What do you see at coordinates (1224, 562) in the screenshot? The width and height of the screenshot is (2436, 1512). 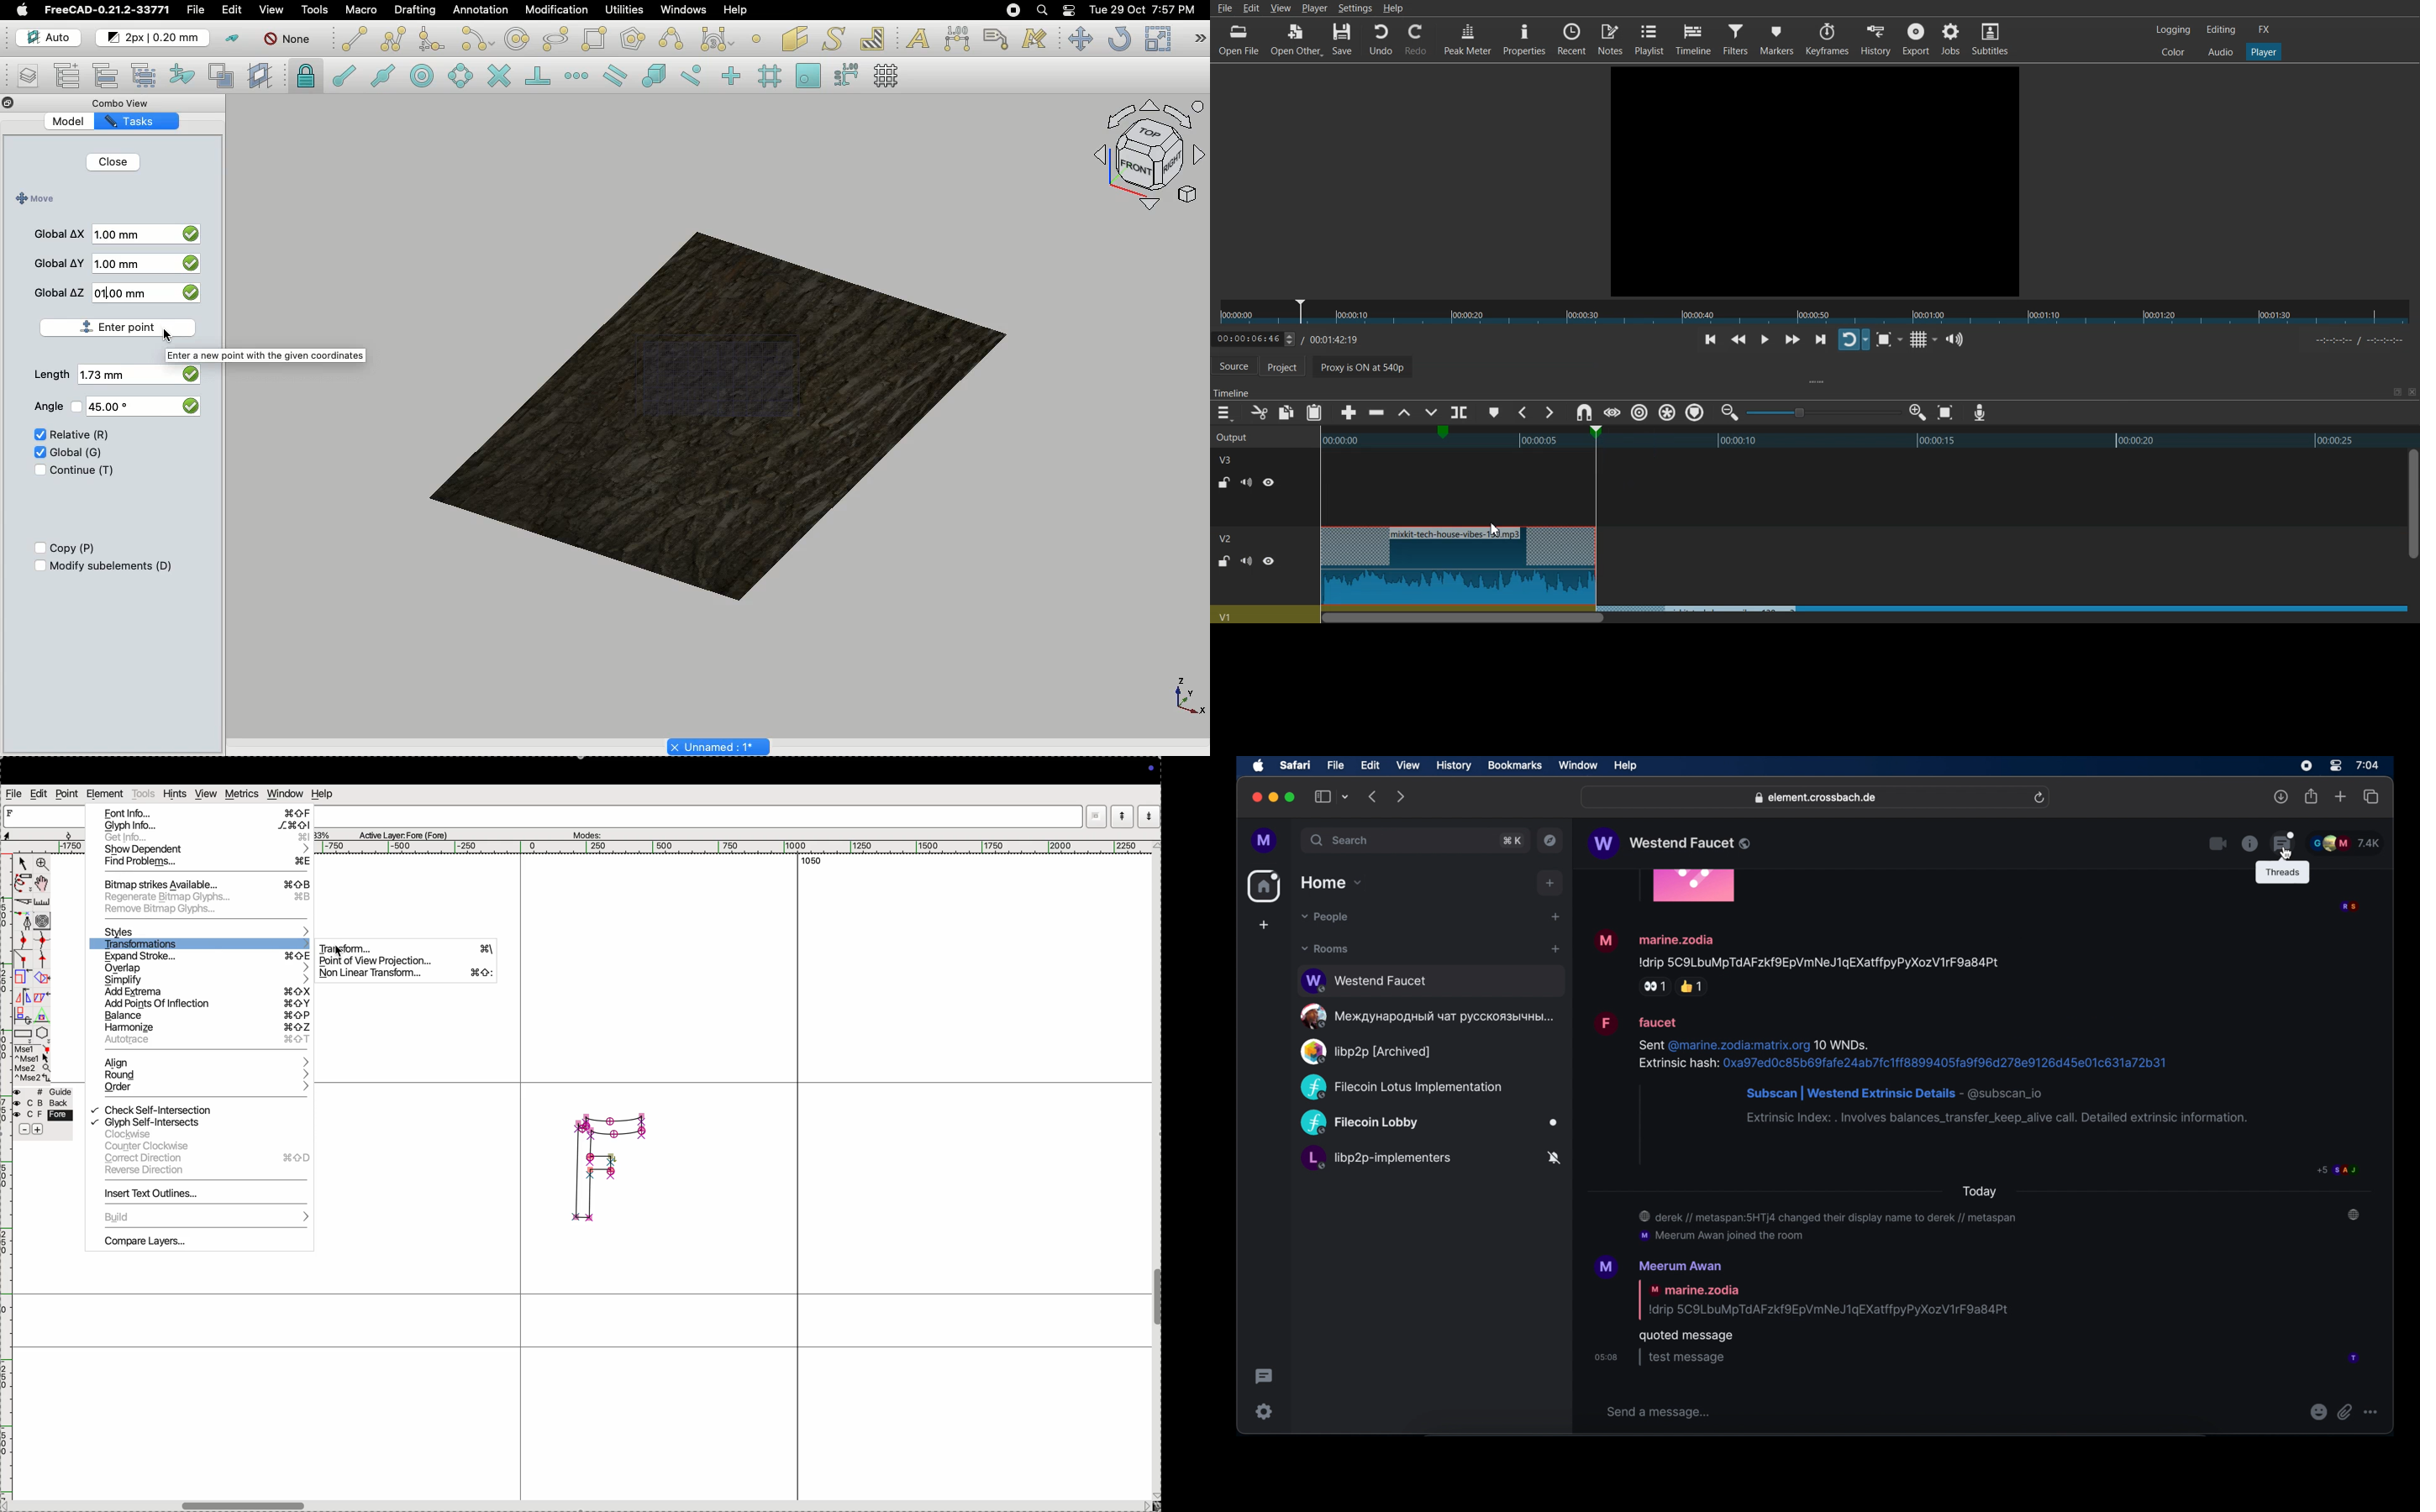 I see `Lock / UnLock` at bounding box center [1224, 562].